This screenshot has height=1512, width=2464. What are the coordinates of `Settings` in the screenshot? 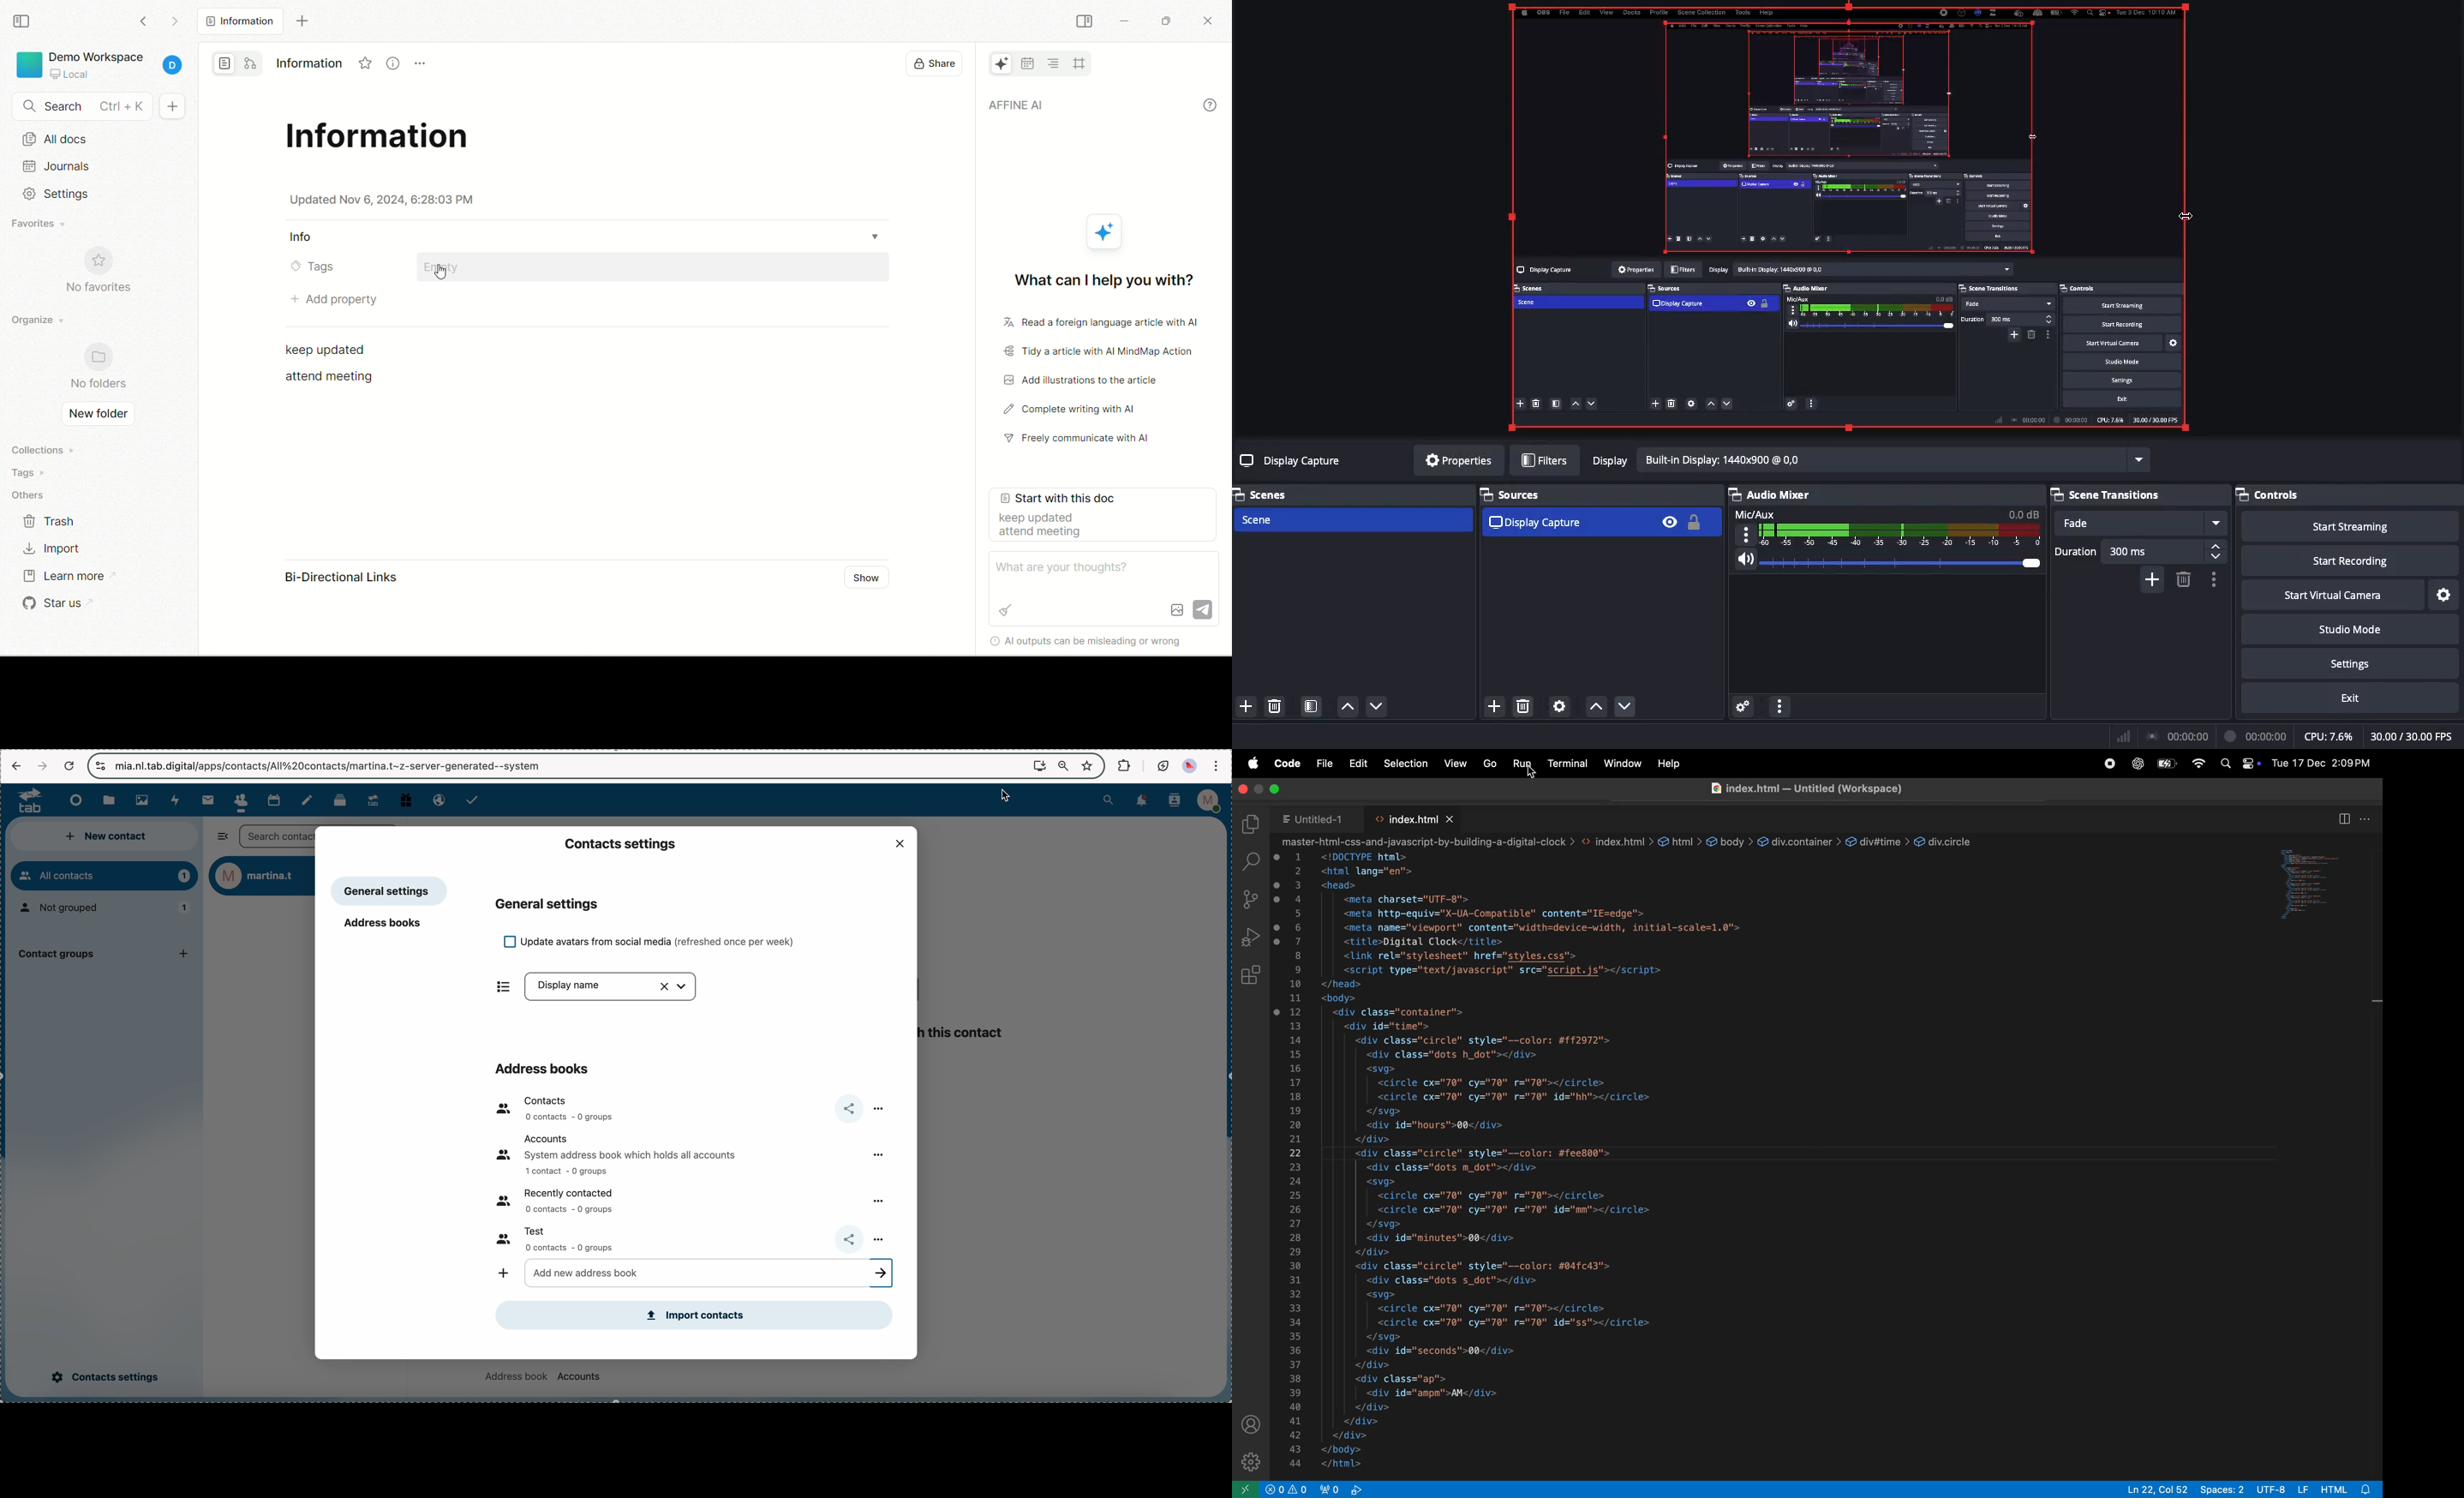 It's located at (2348, 661).